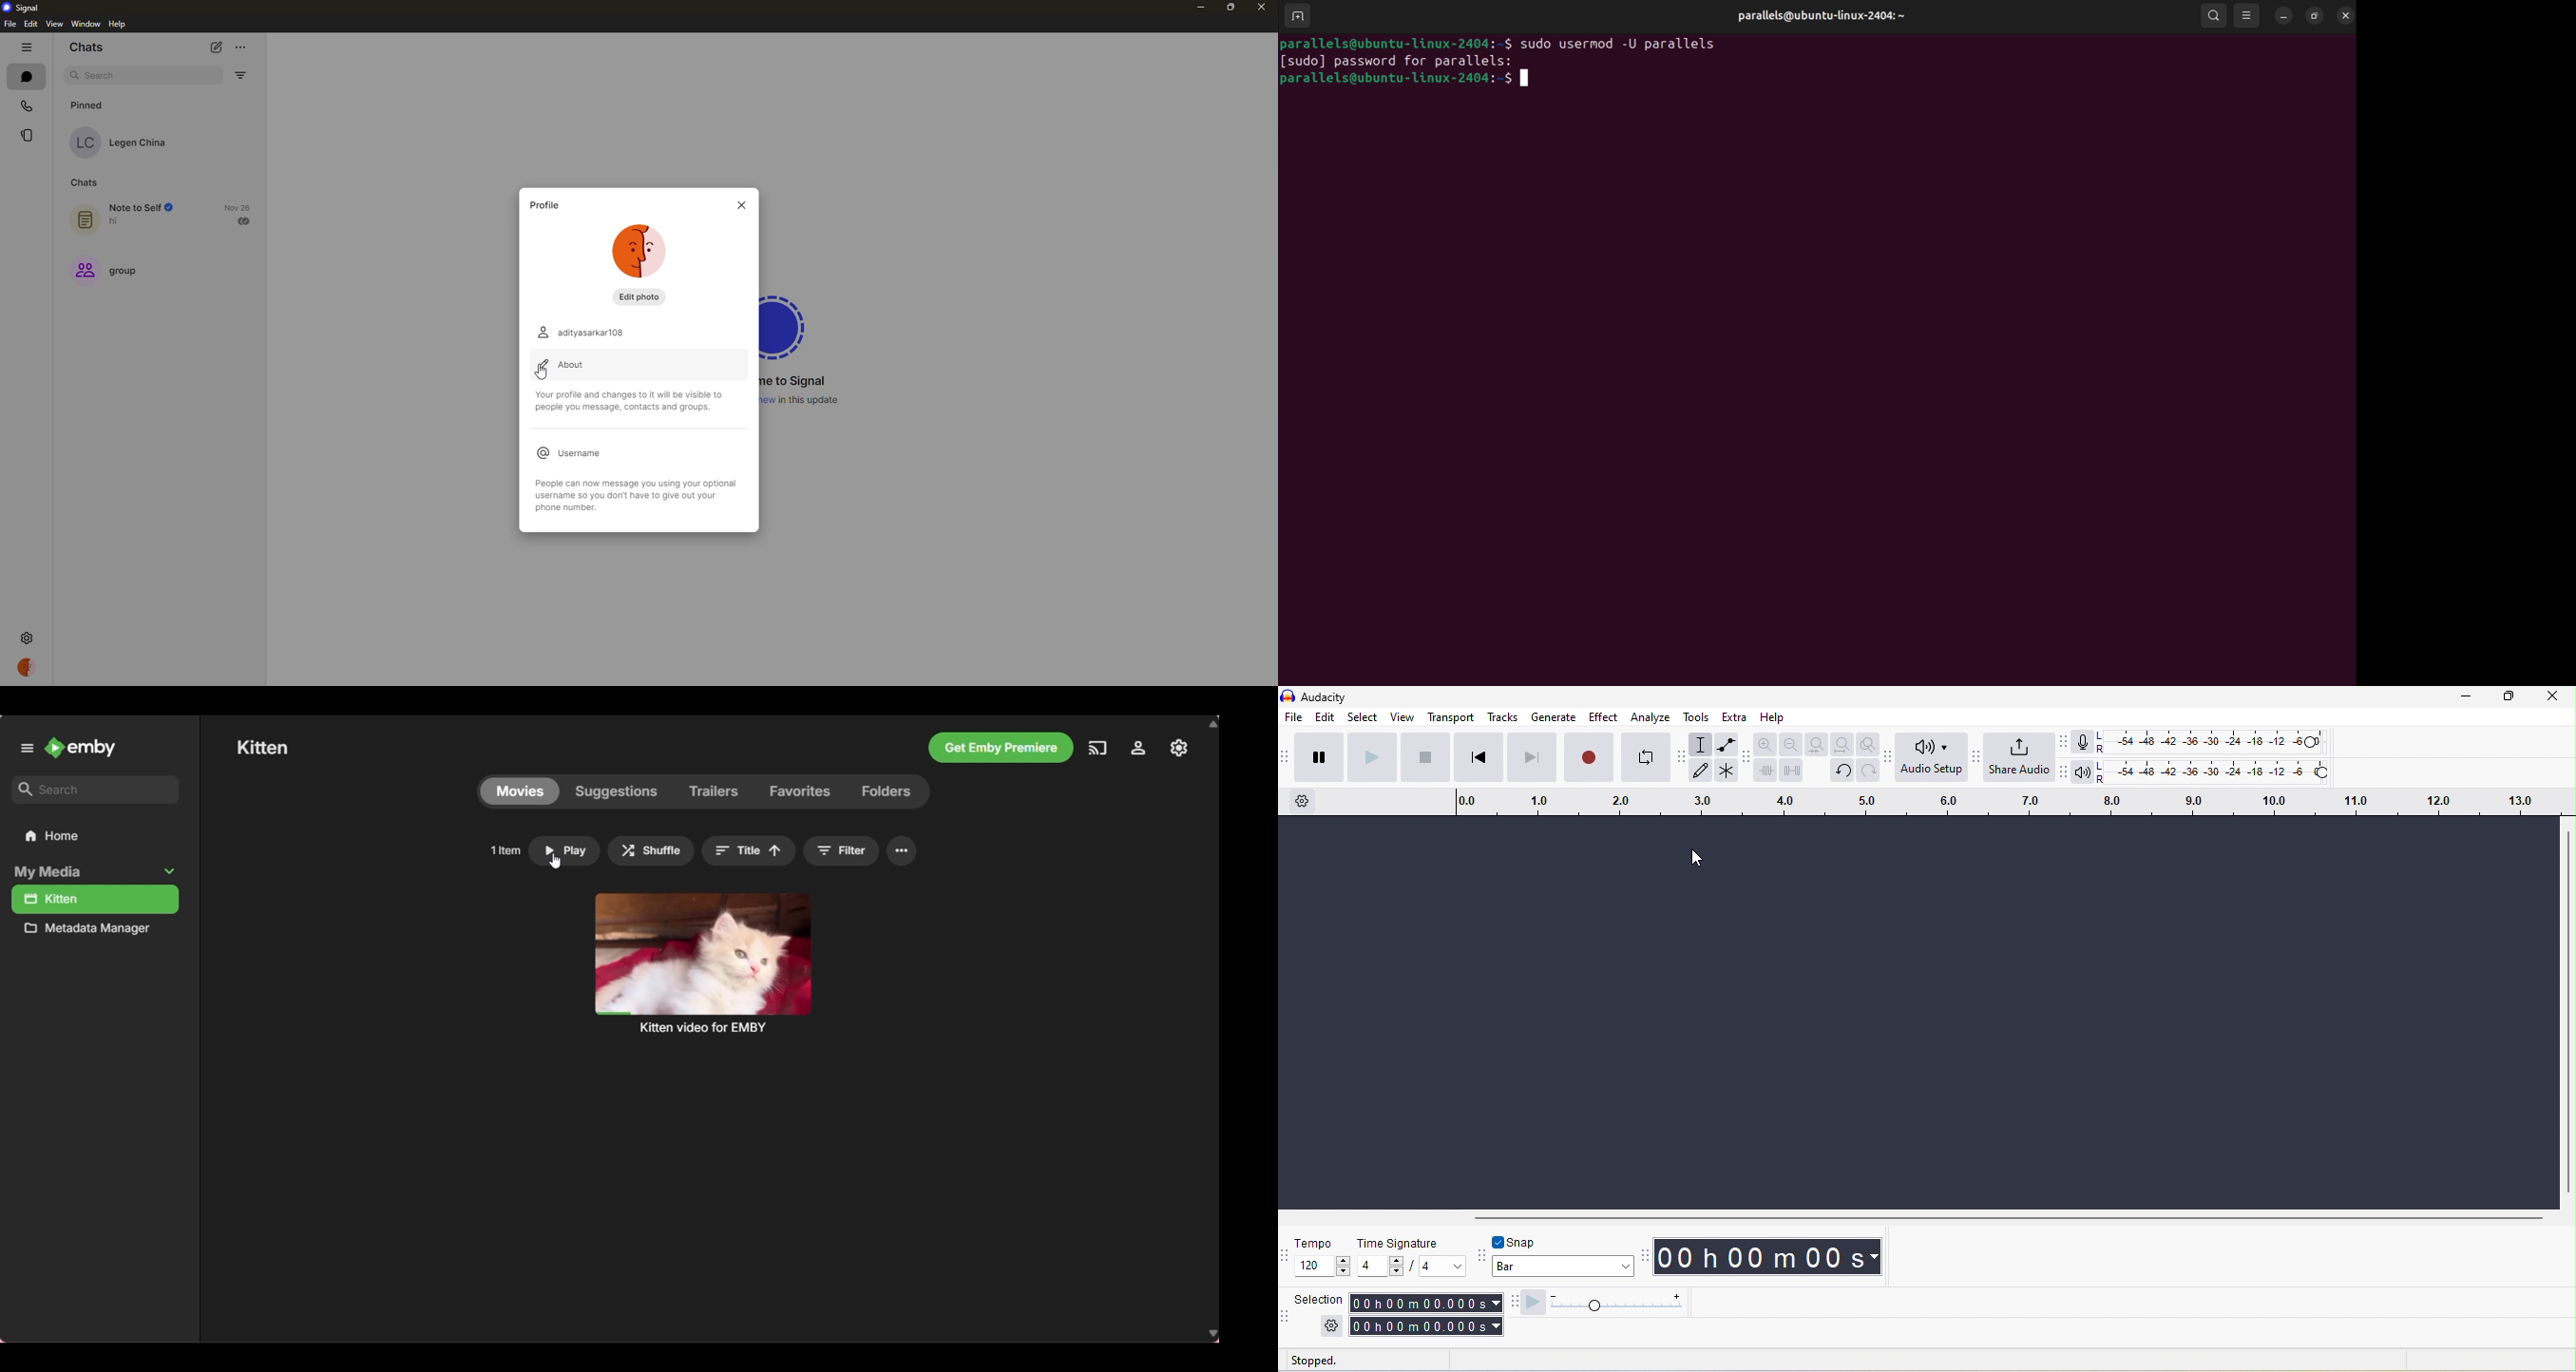 This screenshot has width=2576, height=1372. What do you see at coordinates (565, 851) in the screenshot?
I see `Play` at bounding box center [565, 851].